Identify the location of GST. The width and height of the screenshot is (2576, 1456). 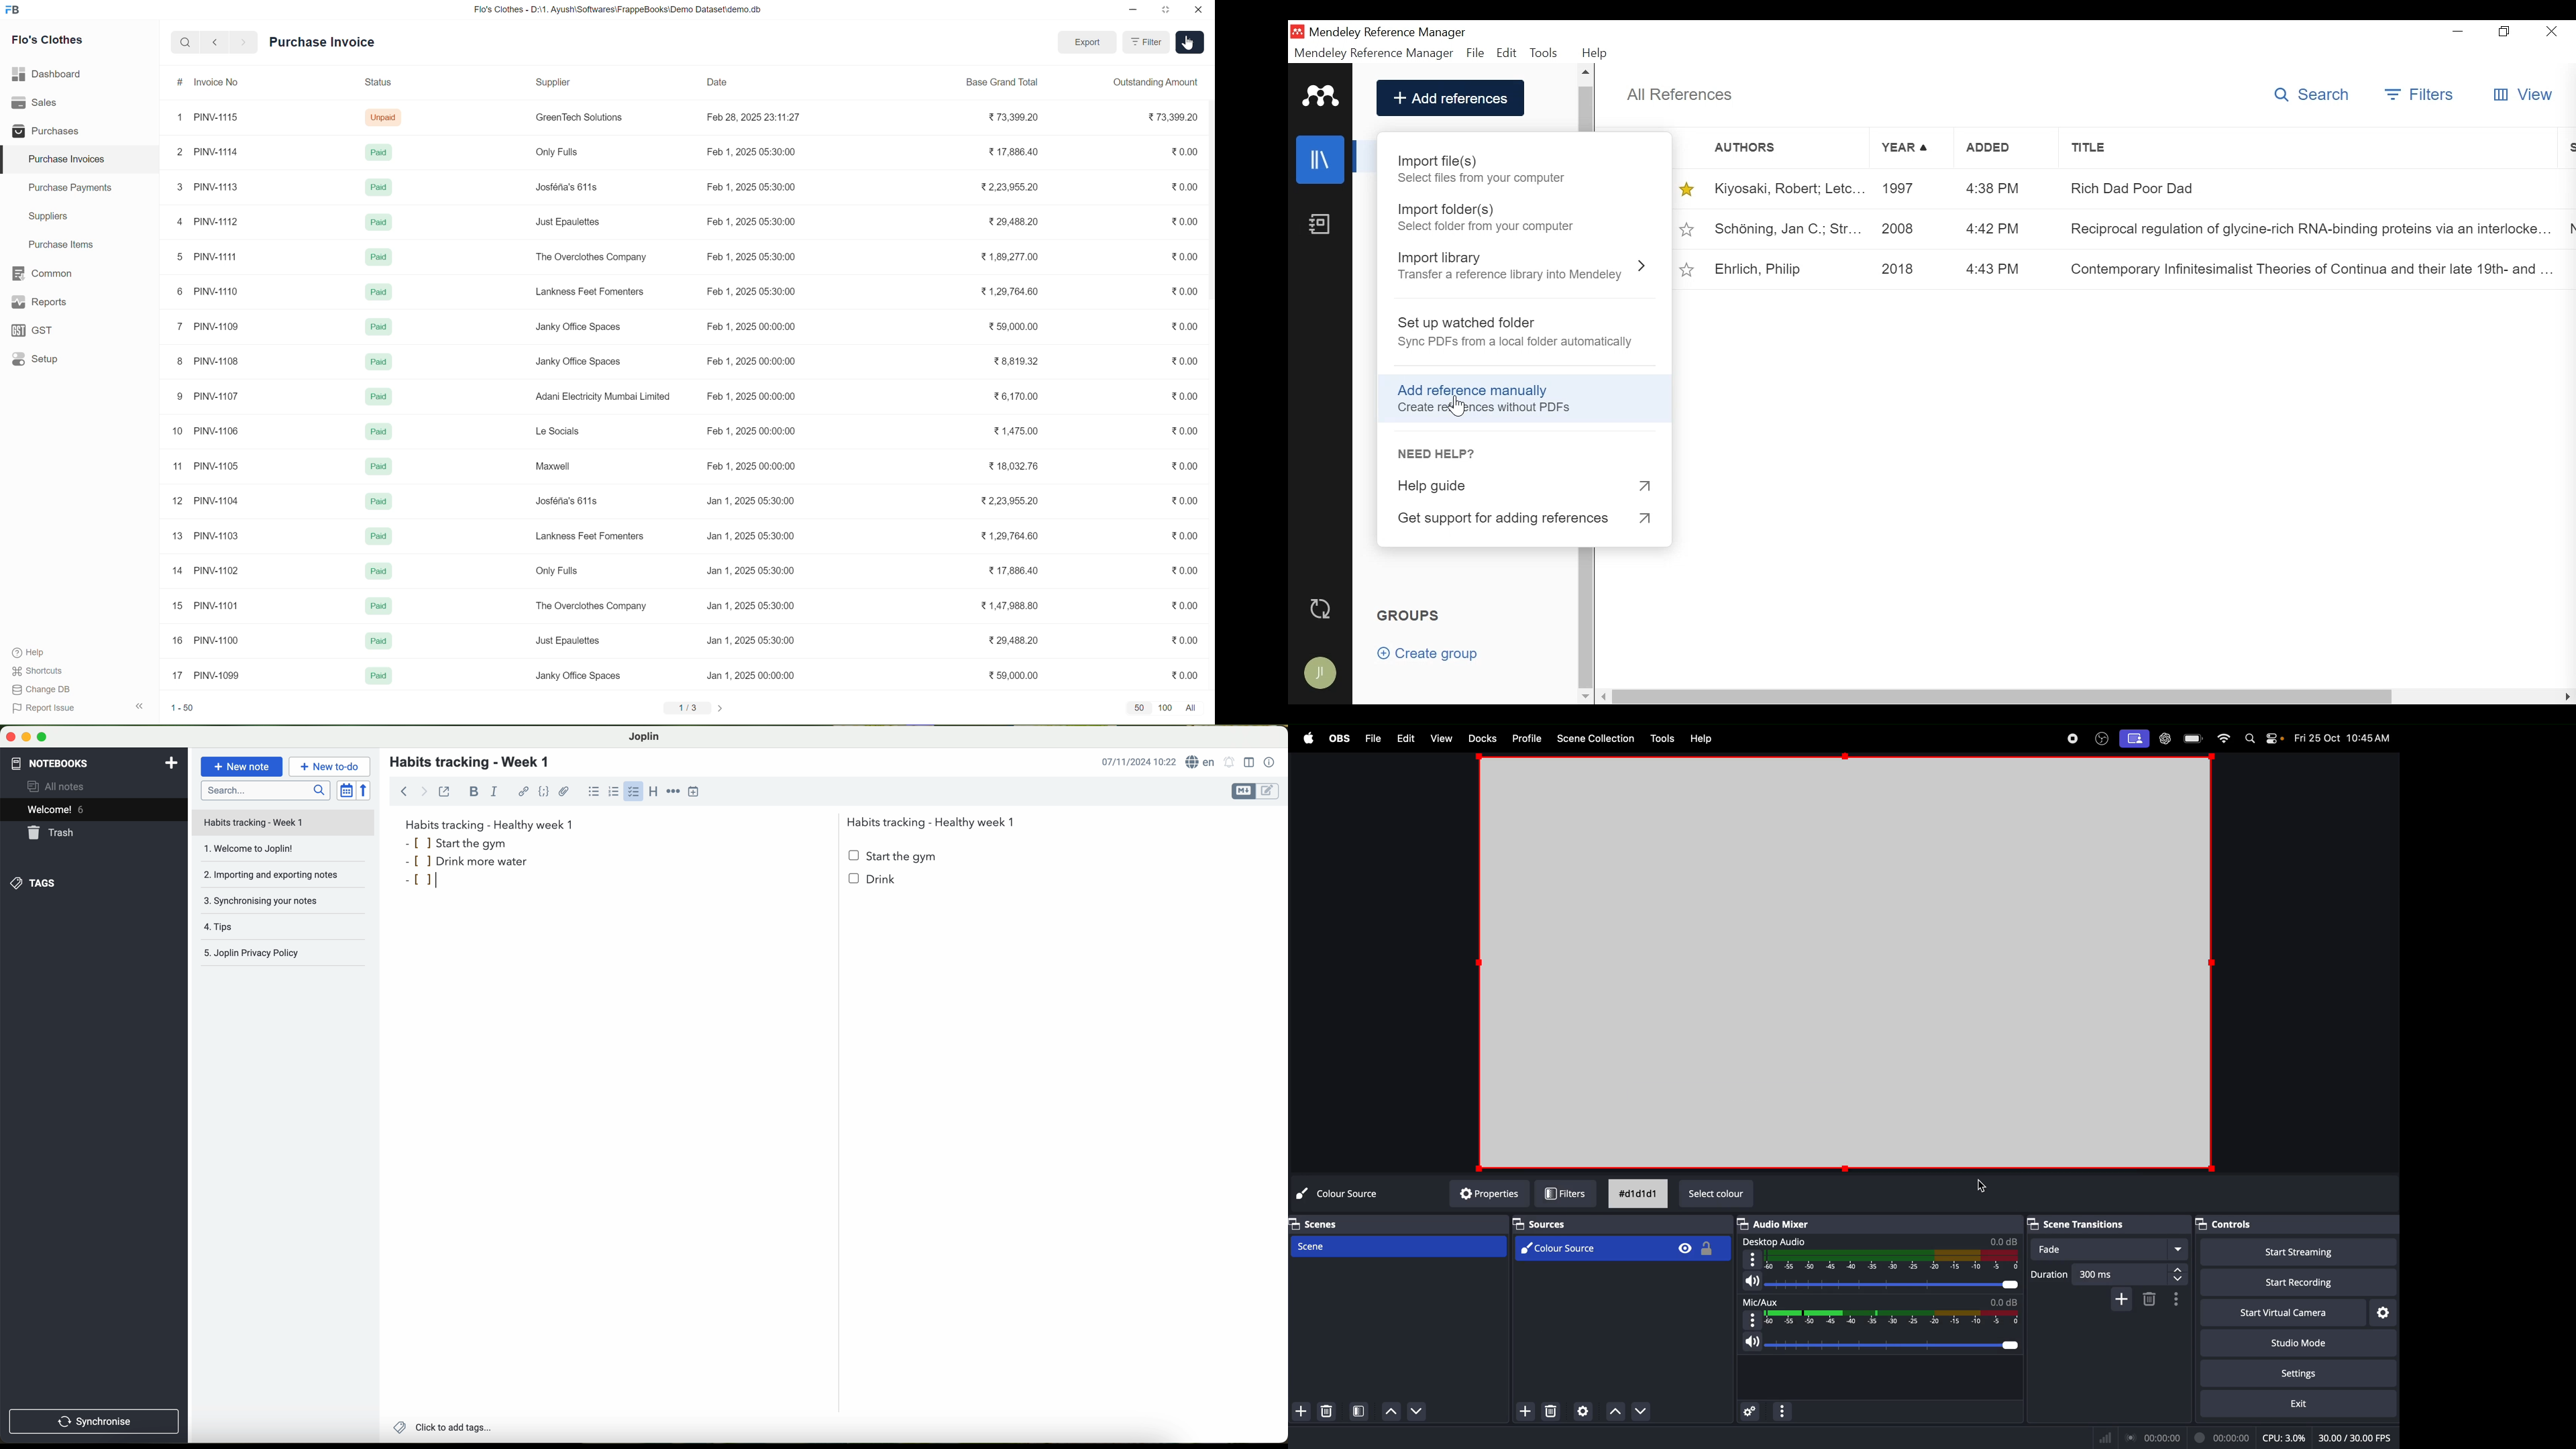
(37, 330).